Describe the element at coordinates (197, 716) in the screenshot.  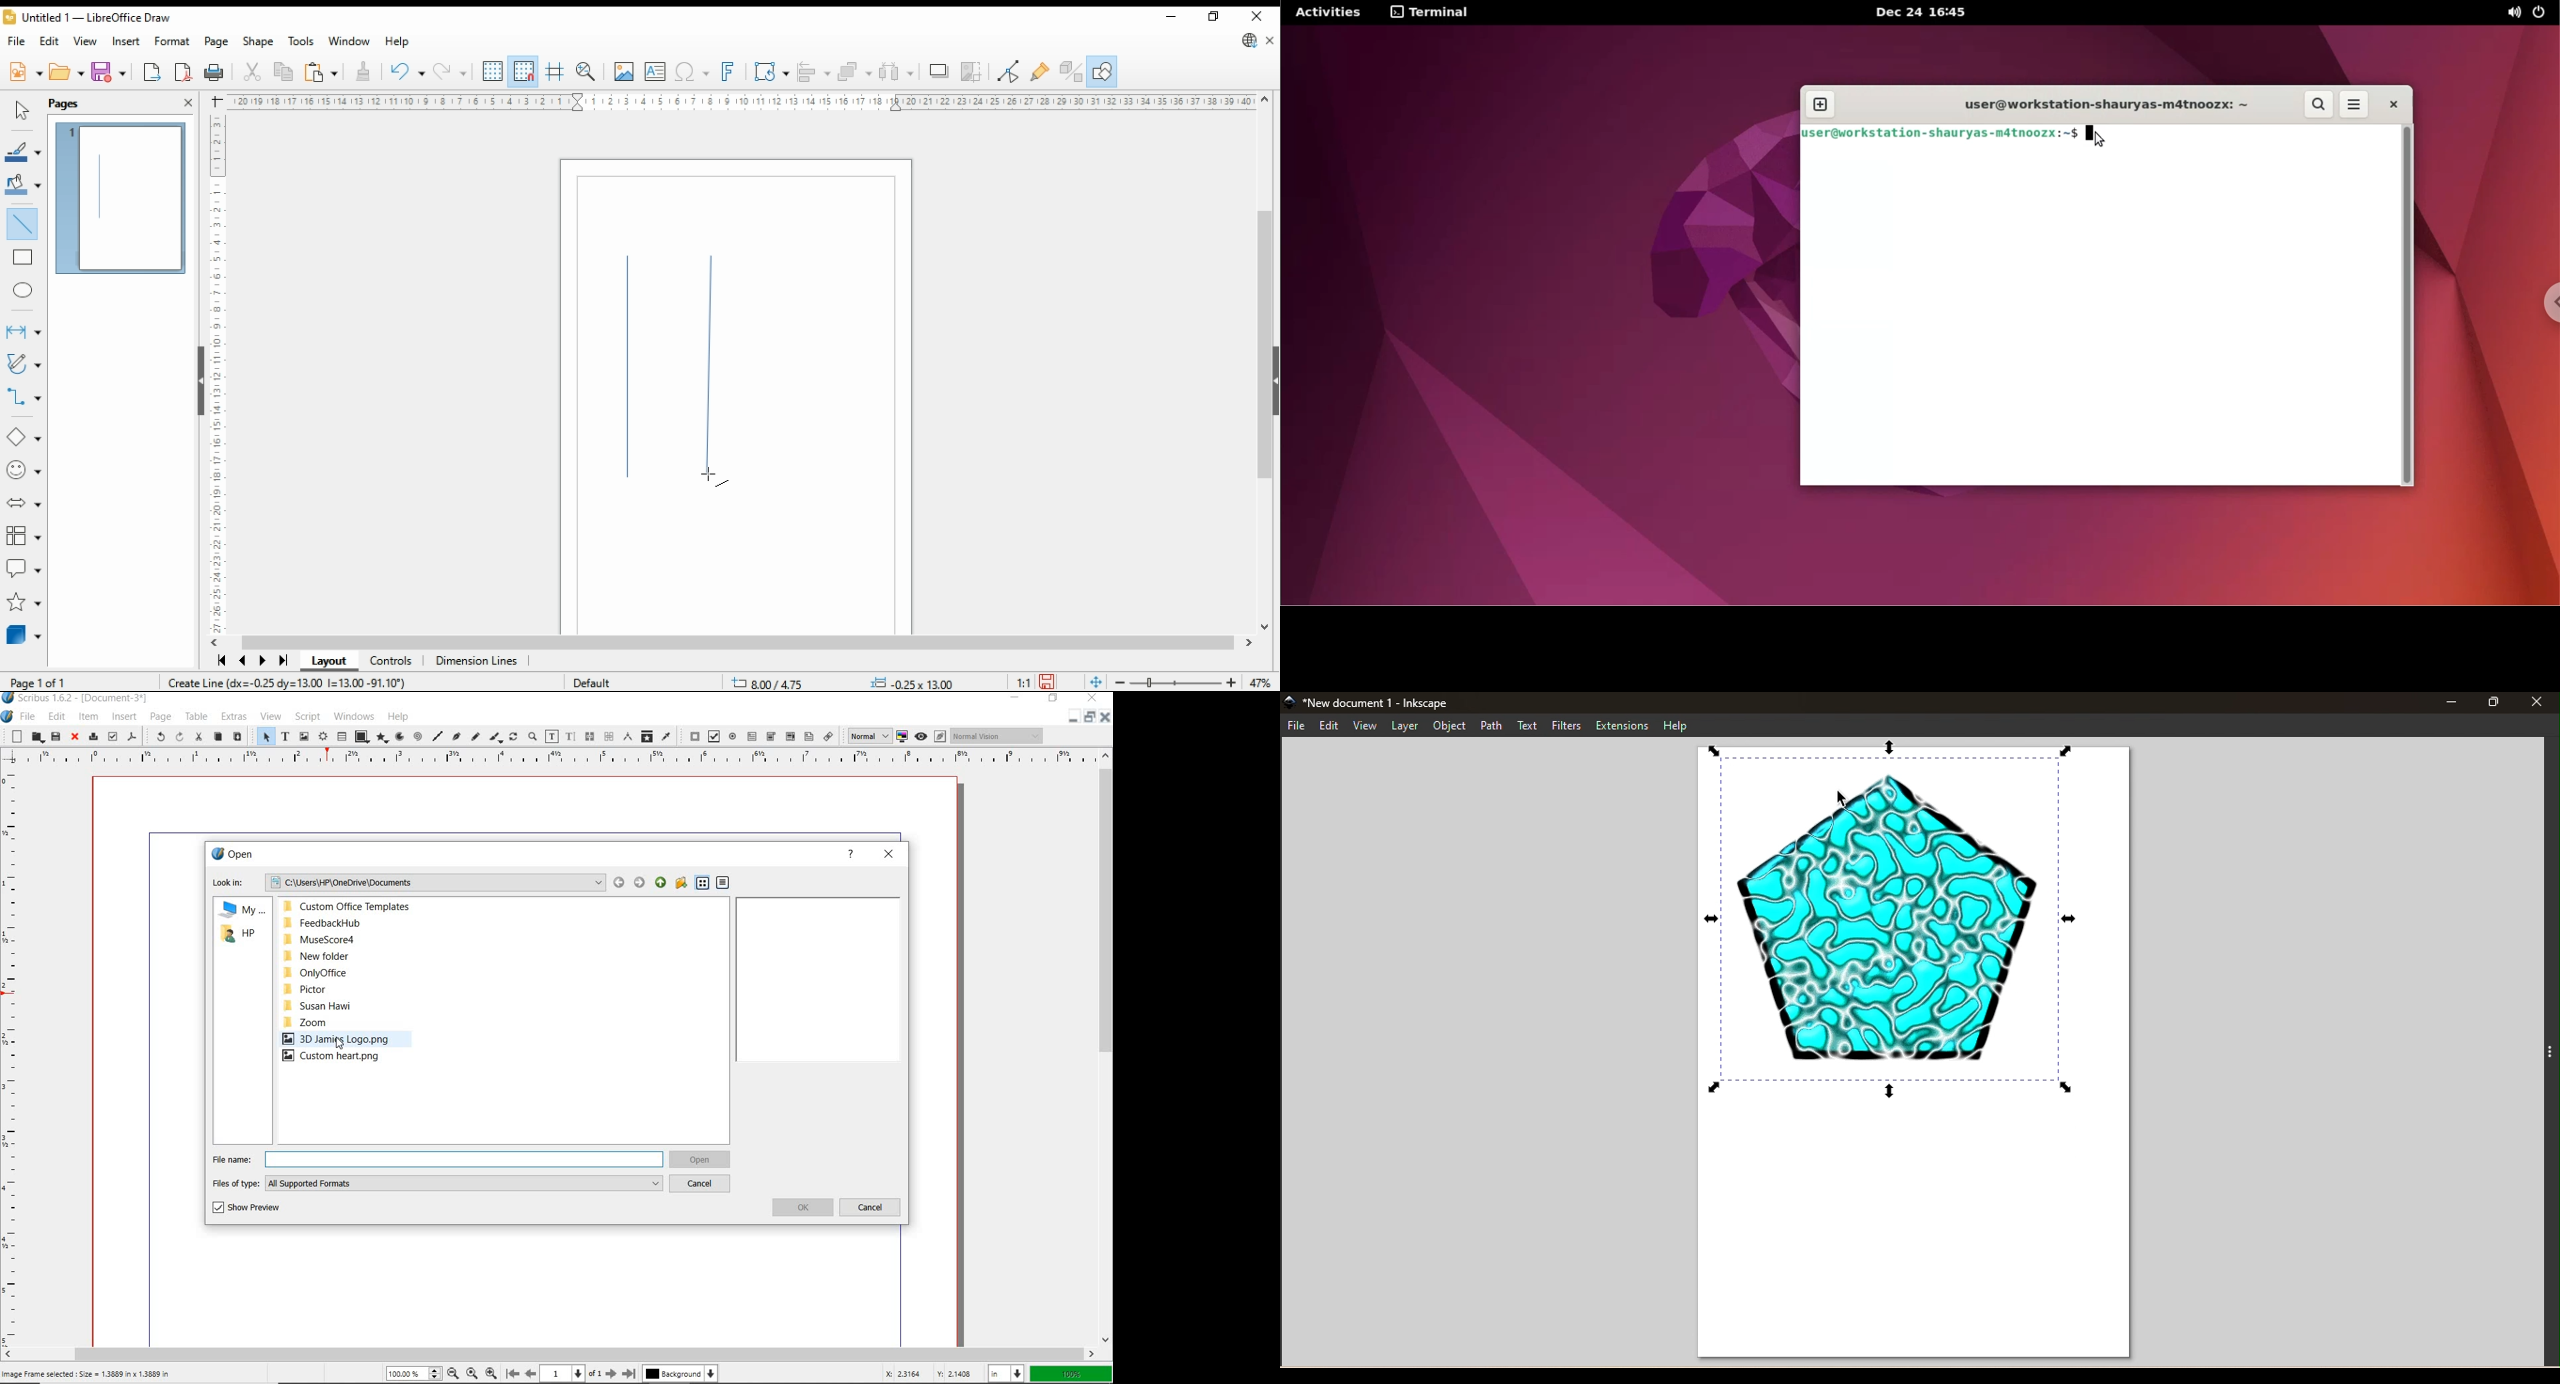
I see `TABLE` at that location.